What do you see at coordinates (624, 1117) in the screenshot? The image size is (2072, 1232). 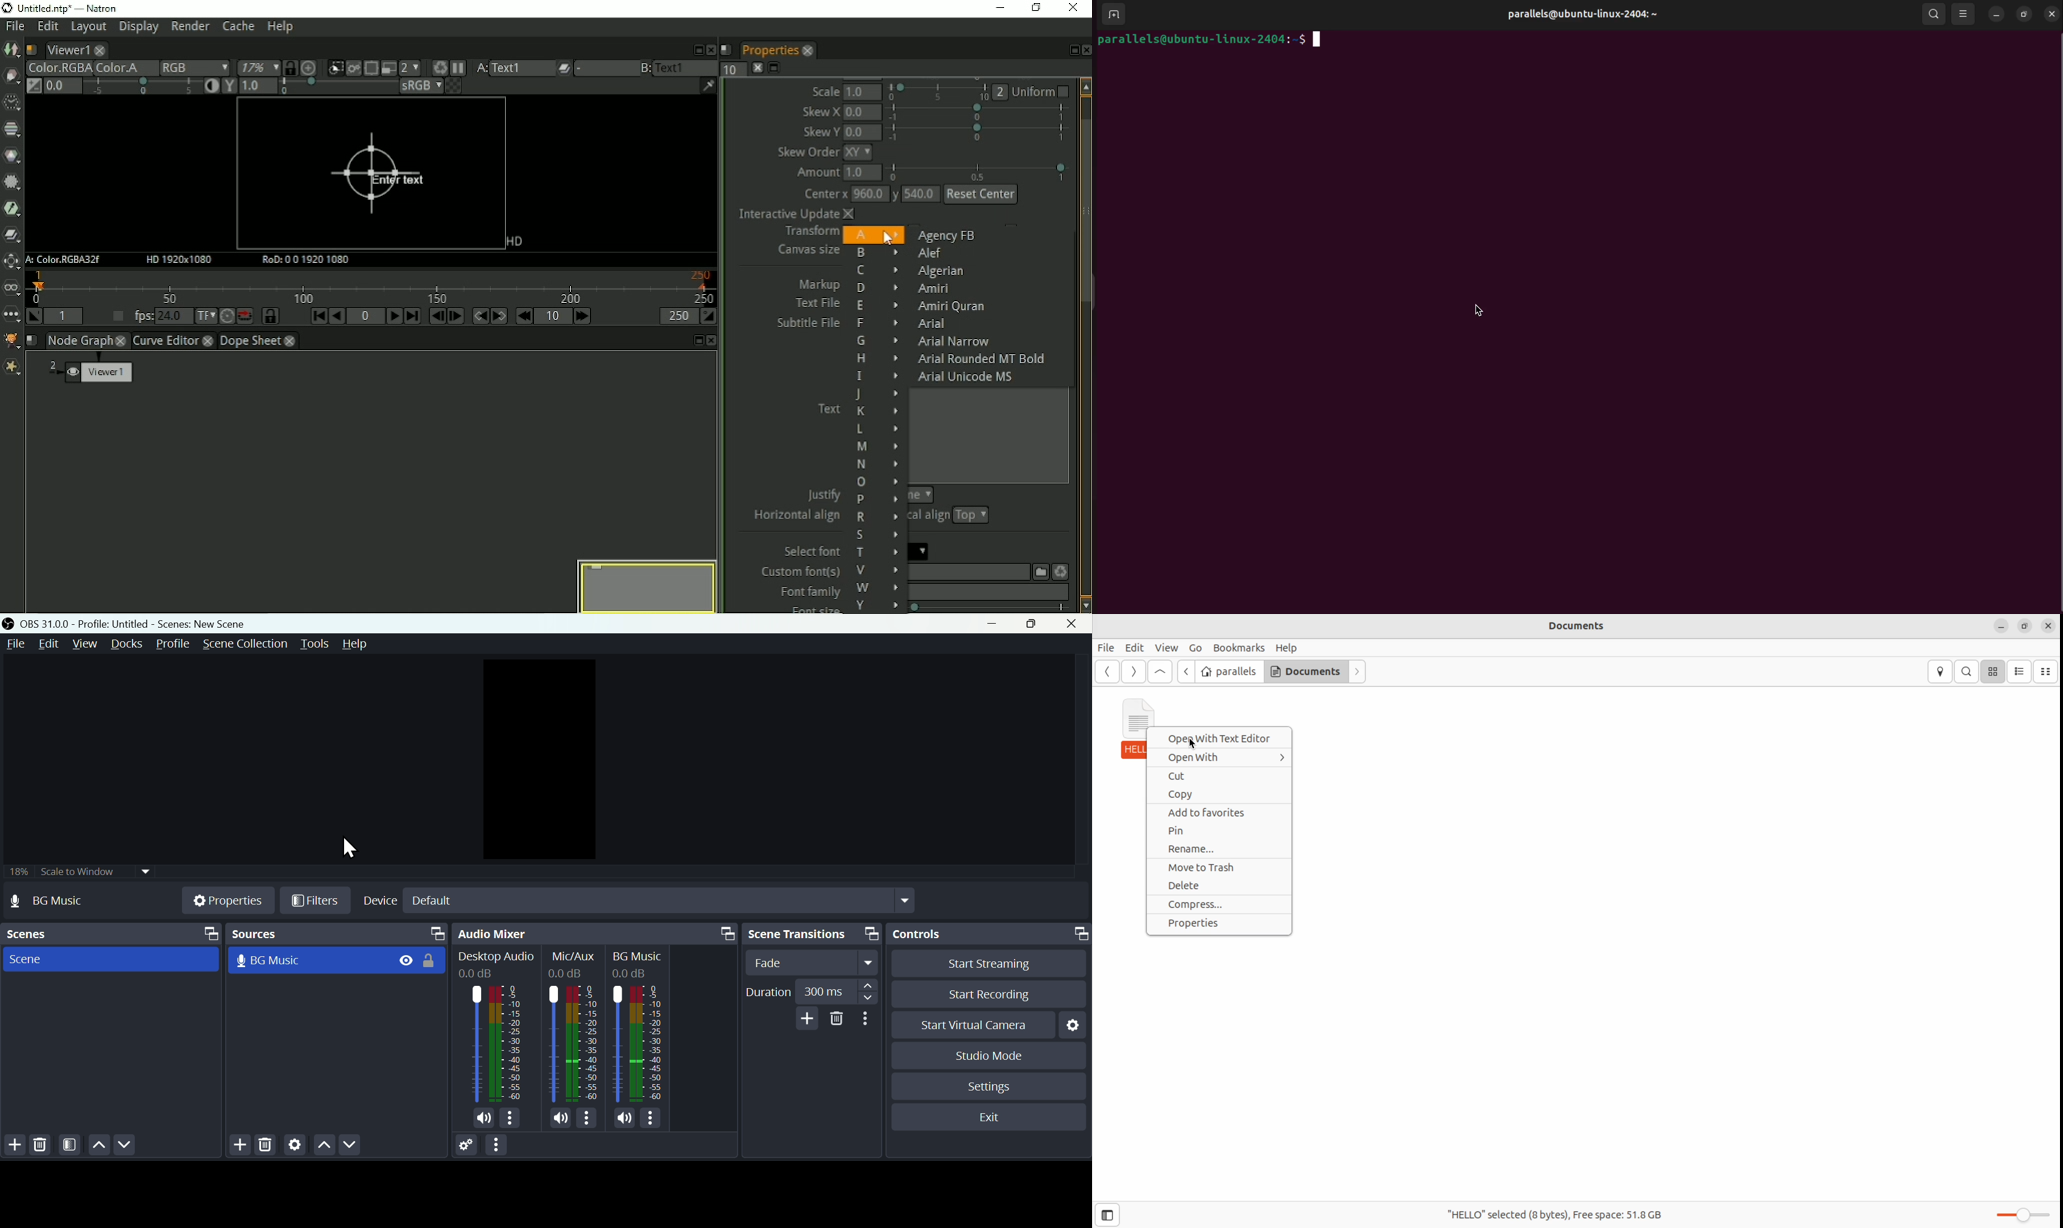 I see `Sound` at bounding box center [624, 1117].